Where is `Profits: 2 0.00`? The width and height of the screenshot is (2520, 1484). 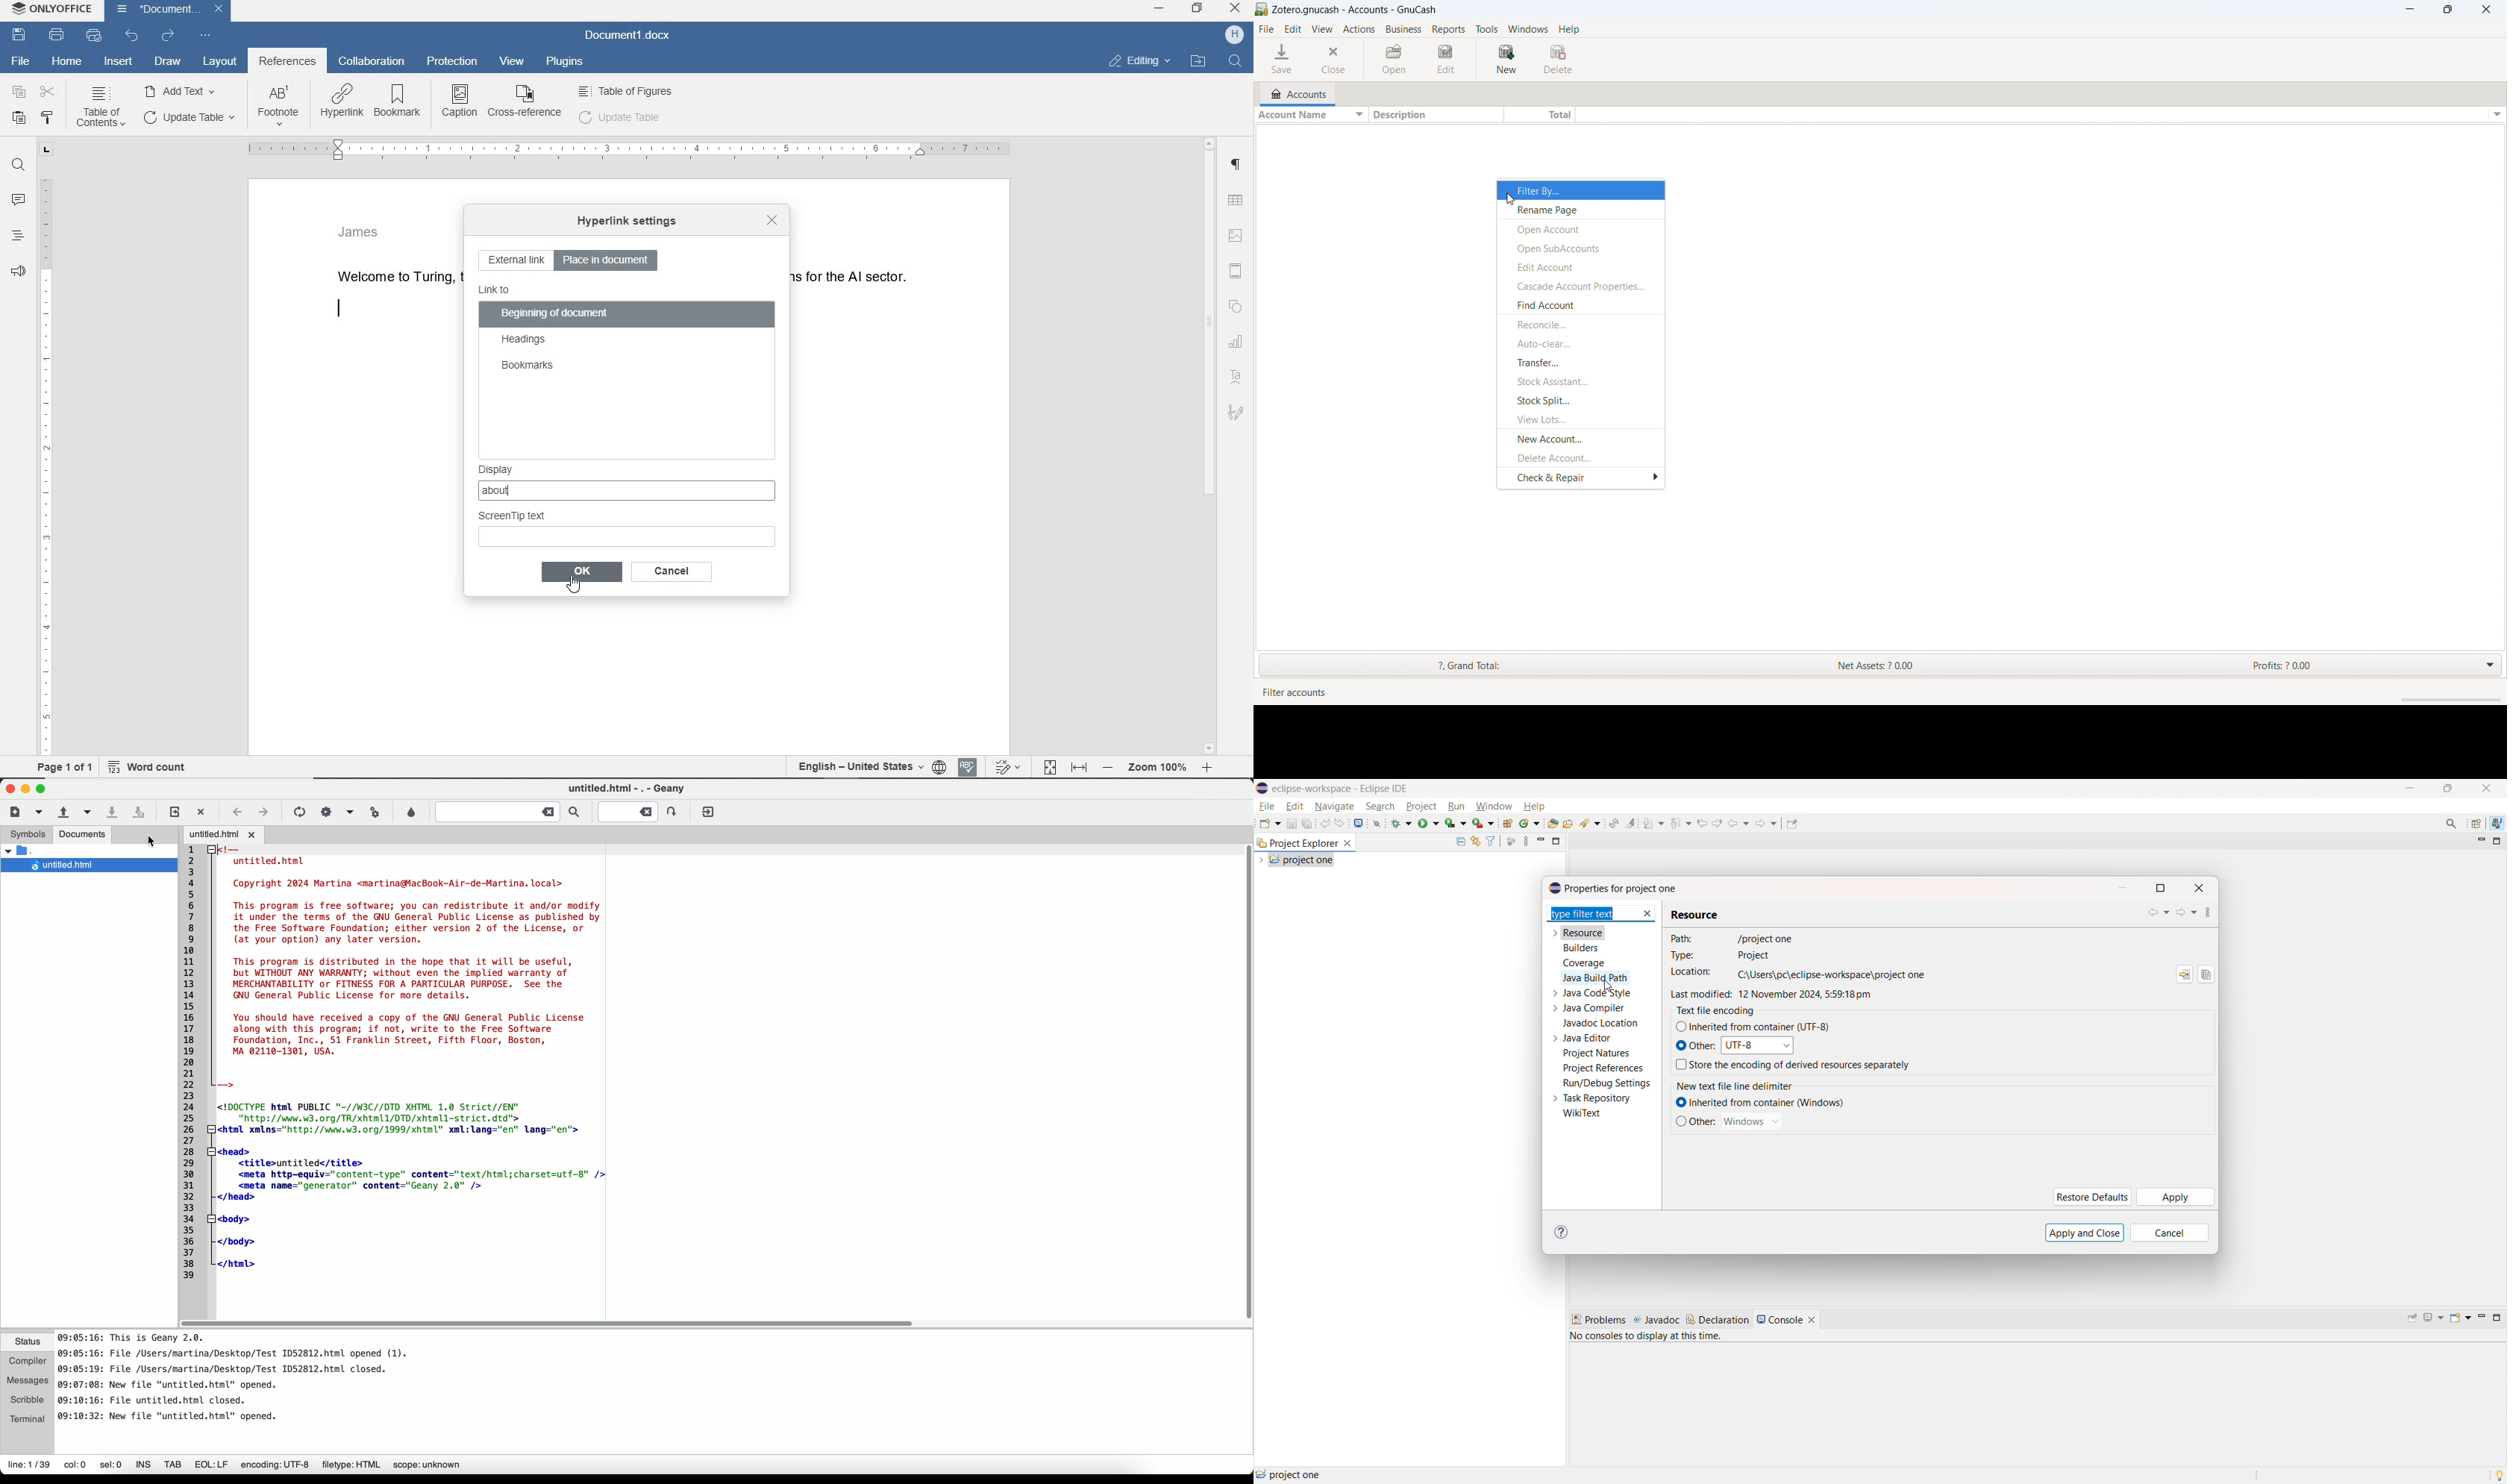
Profits: 2 0.00 is located at coordinates (2354, 665).